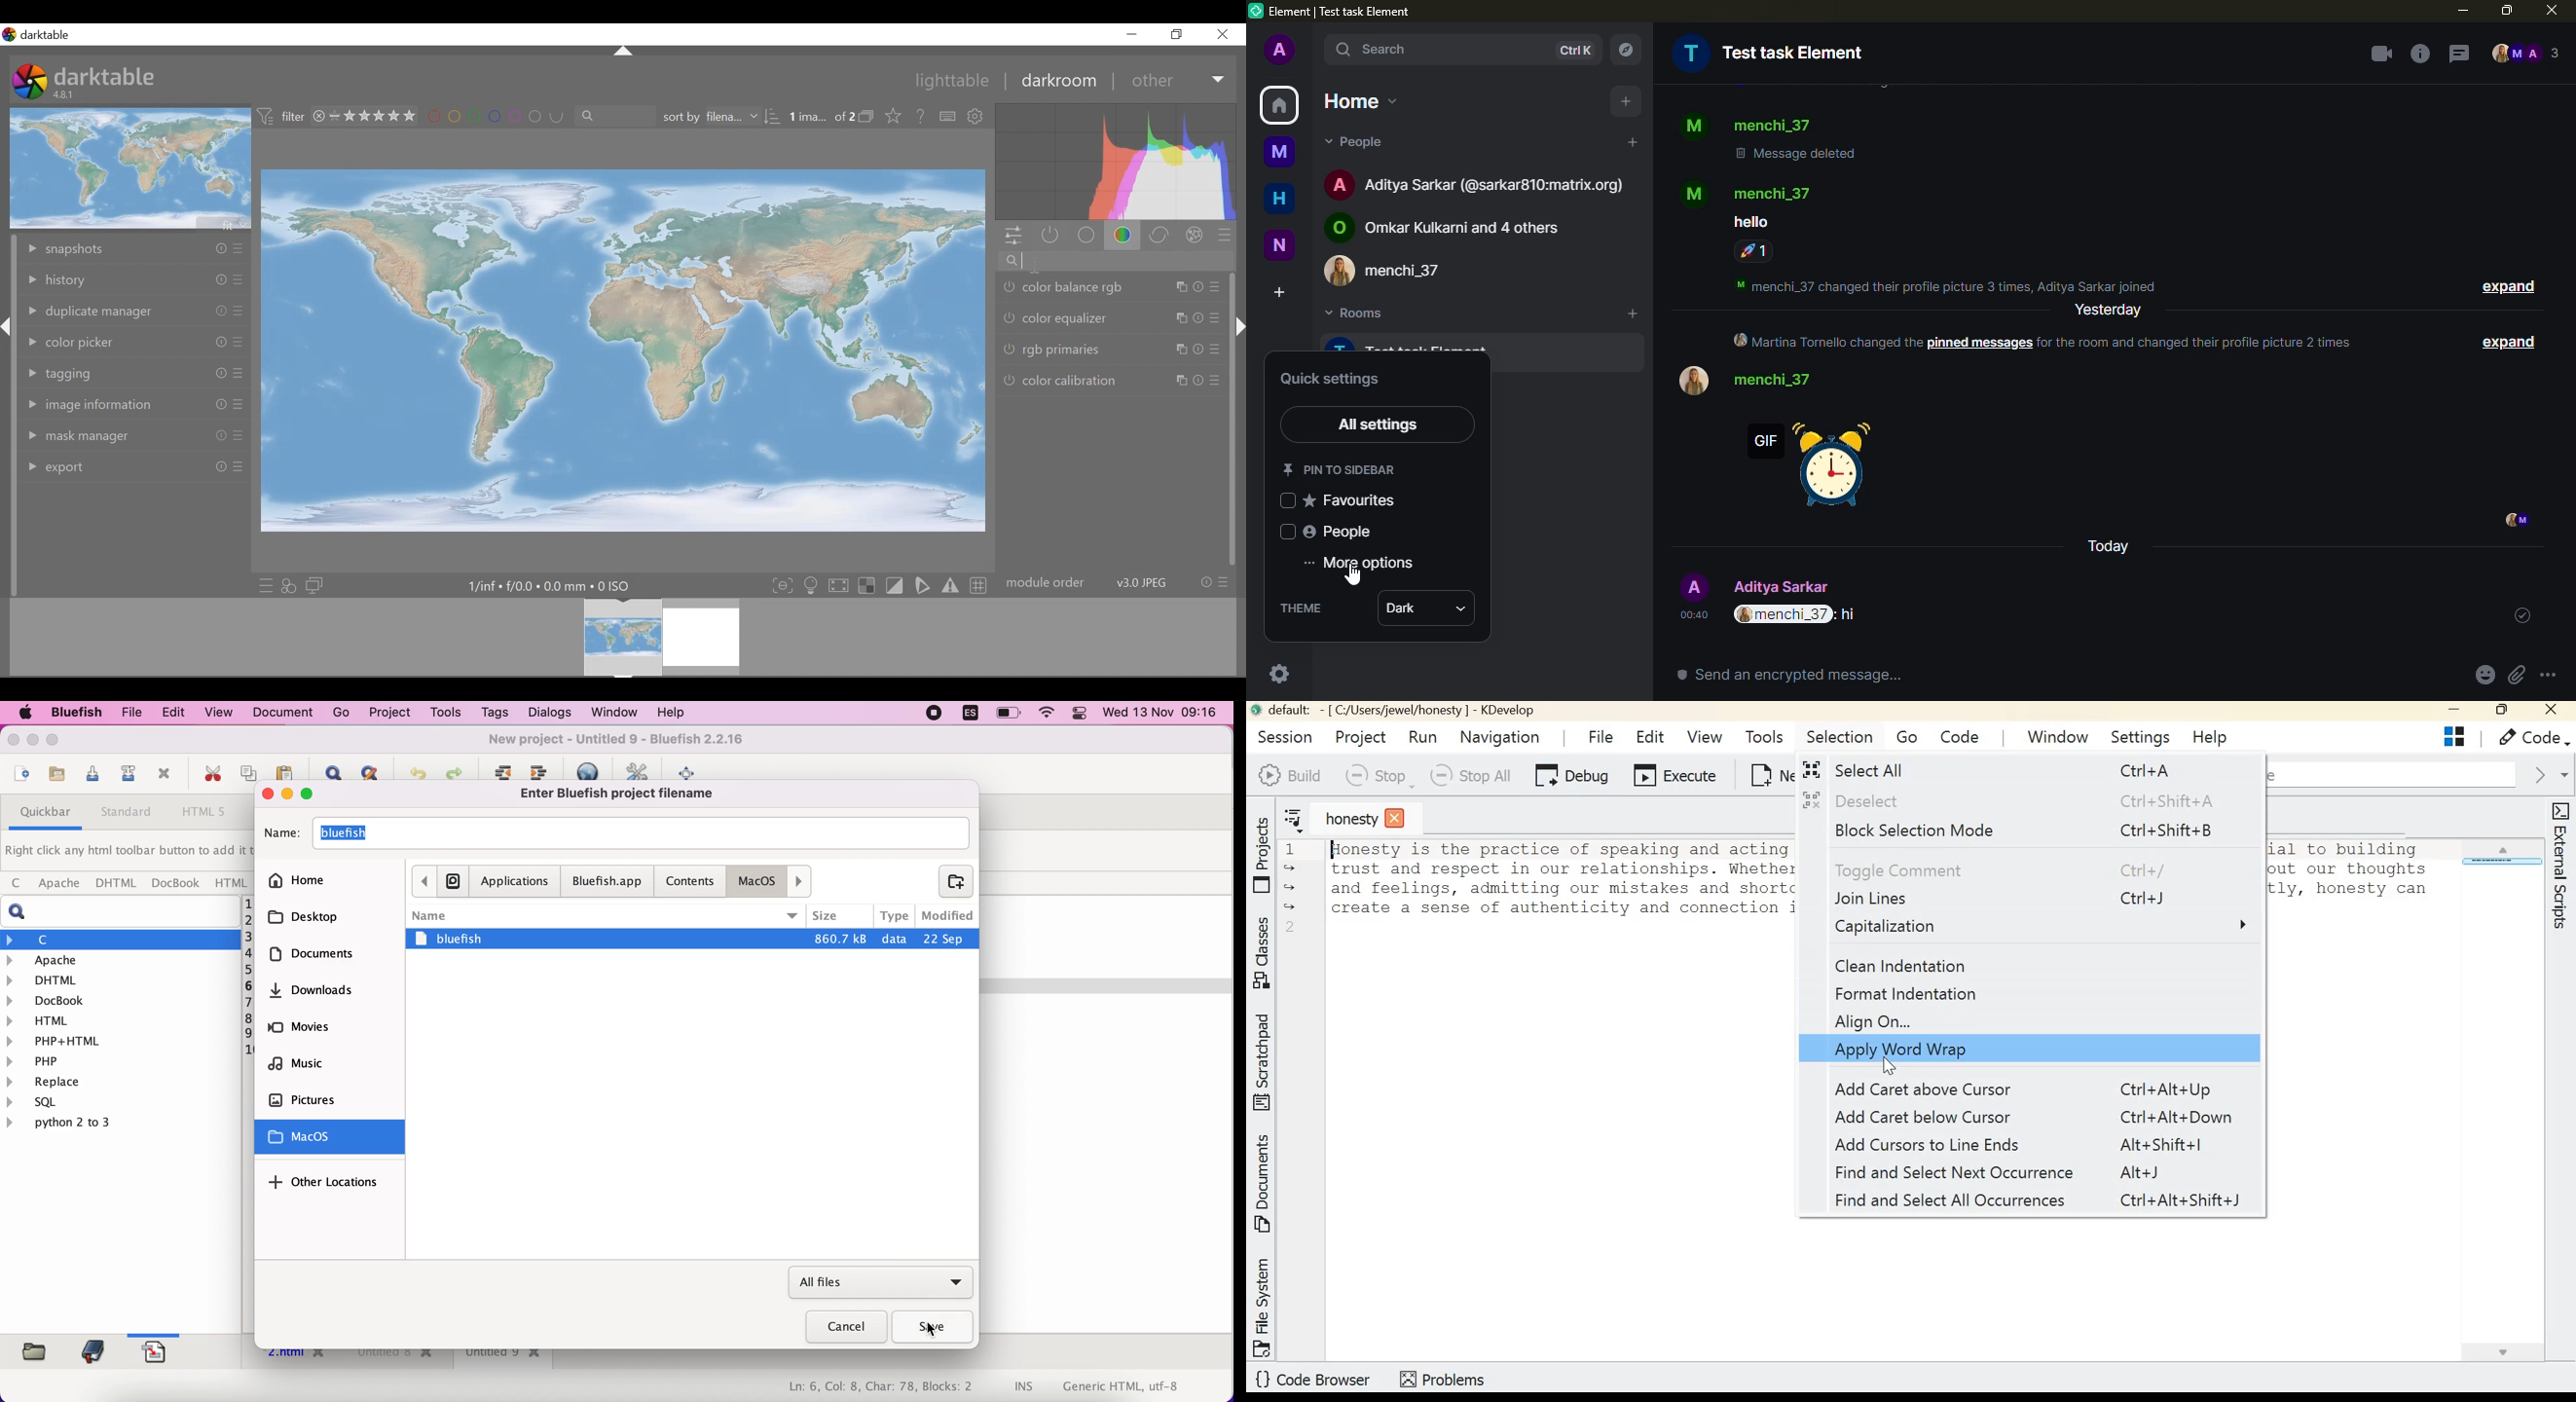  I want to click on new, so click(1278, 244).